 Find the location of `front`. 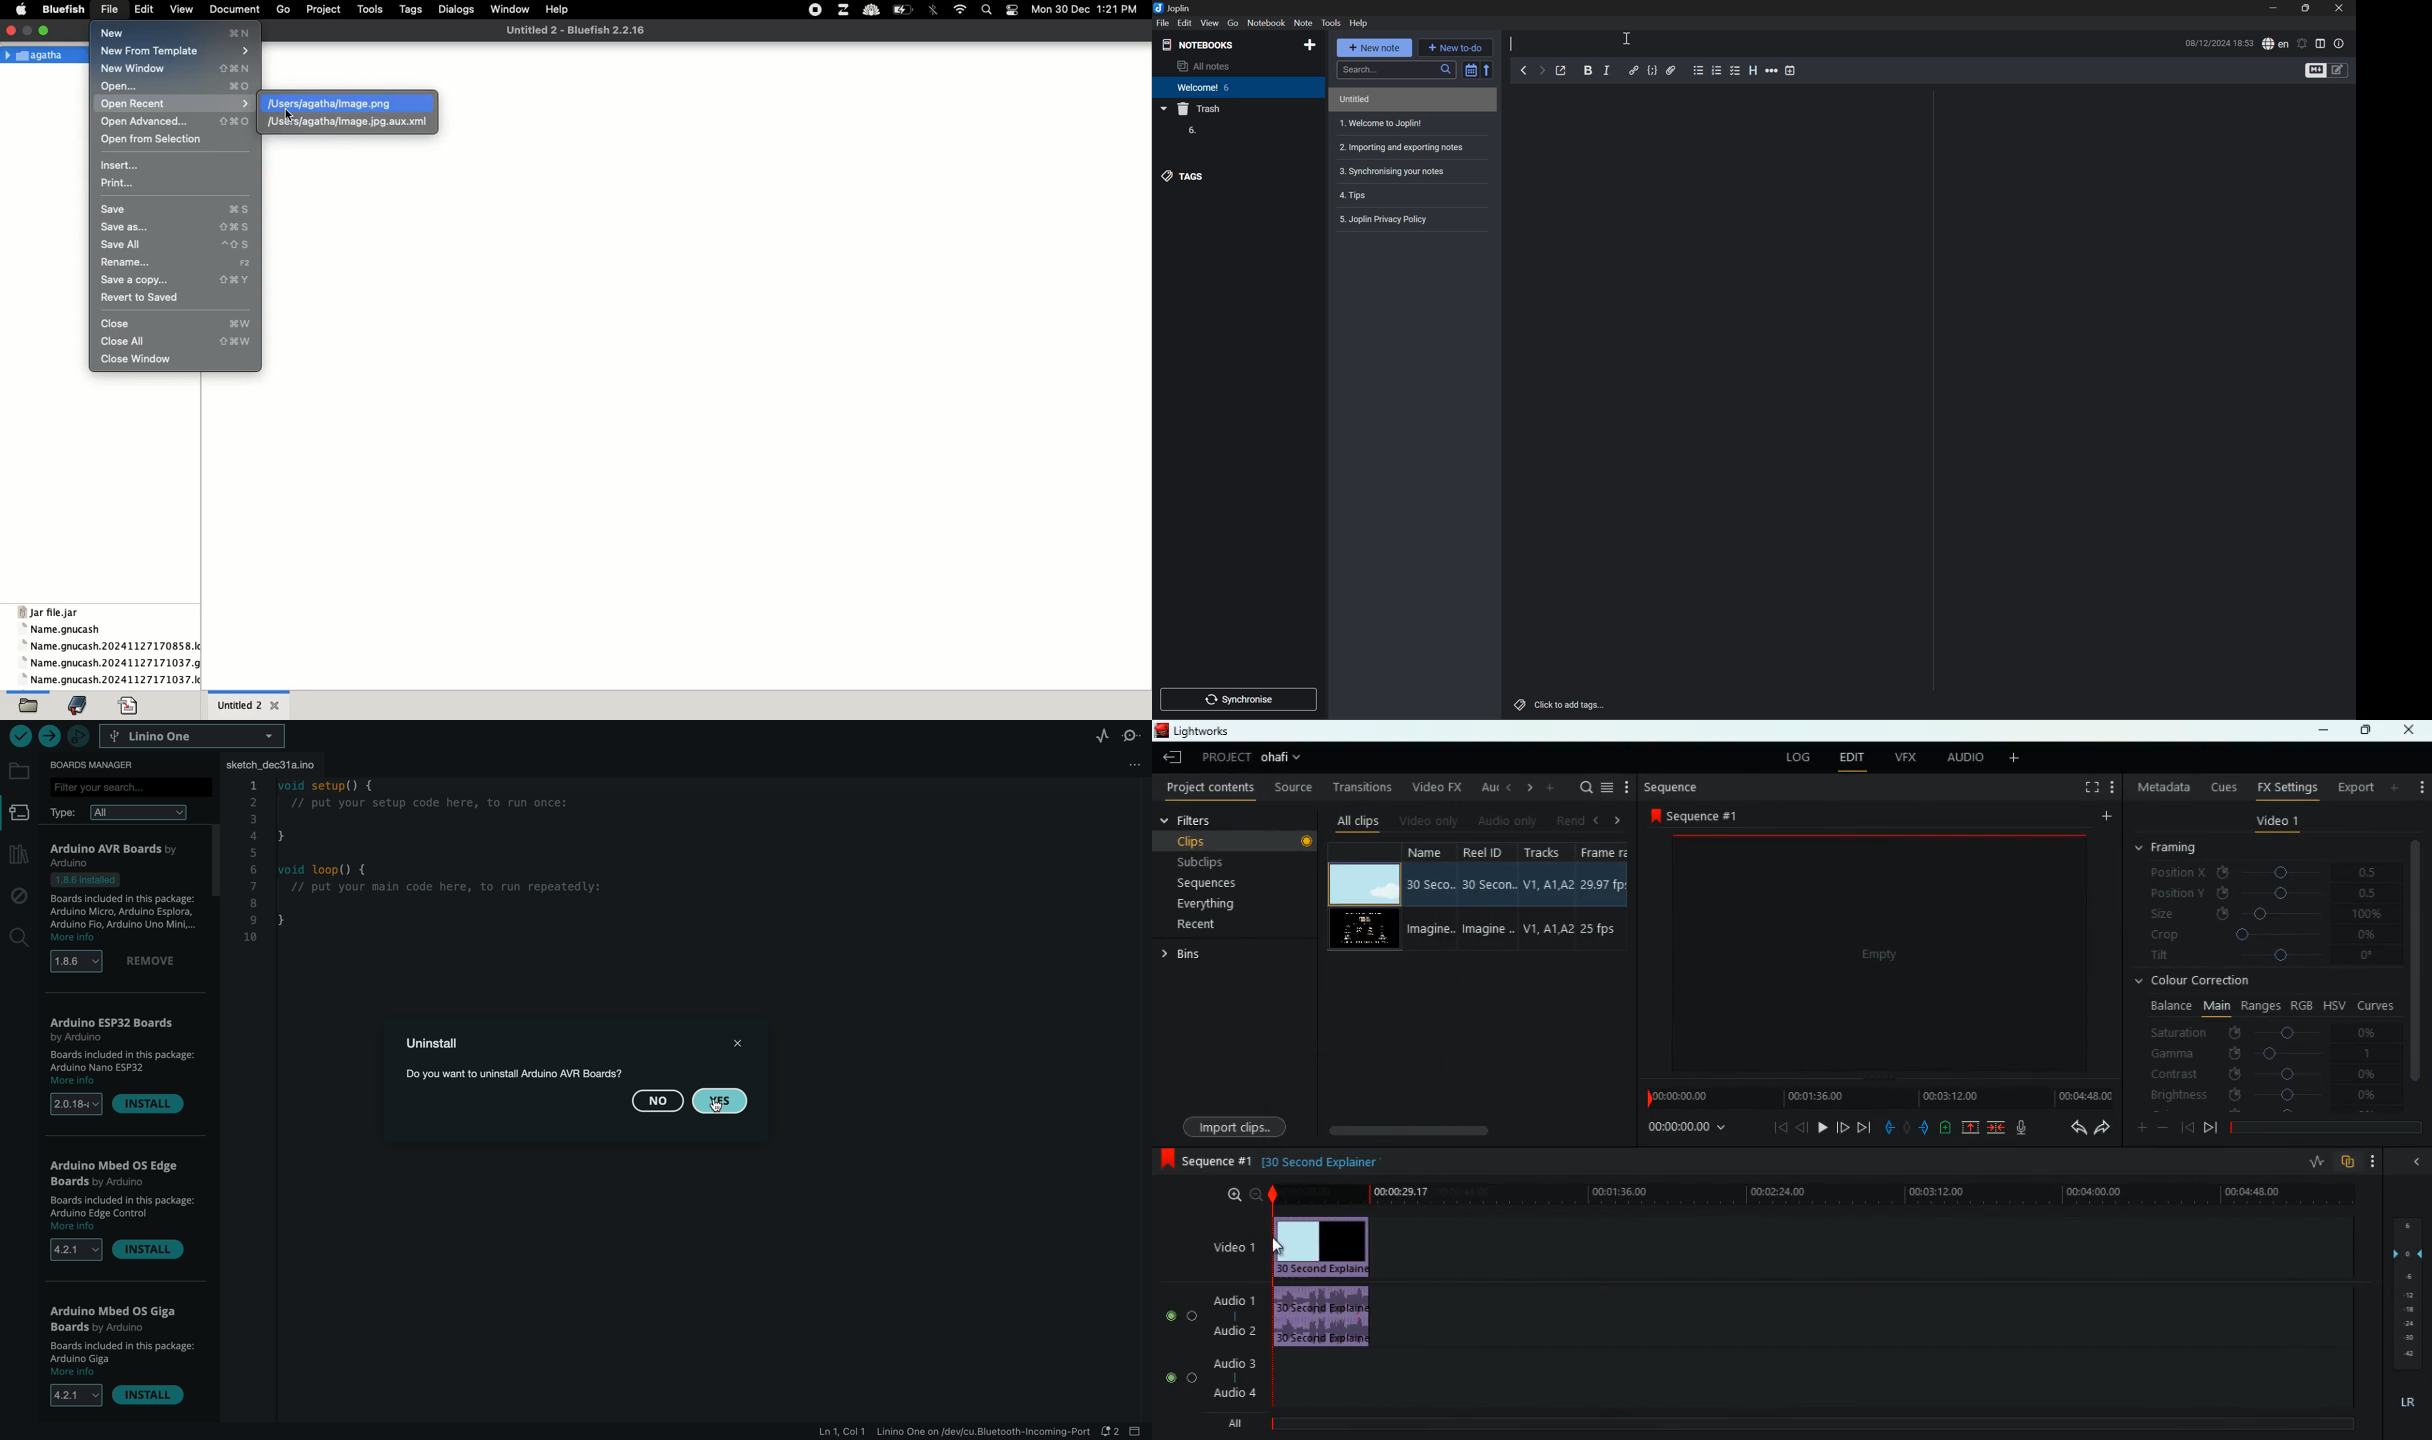

front is located at coordinates (1844, 1127).